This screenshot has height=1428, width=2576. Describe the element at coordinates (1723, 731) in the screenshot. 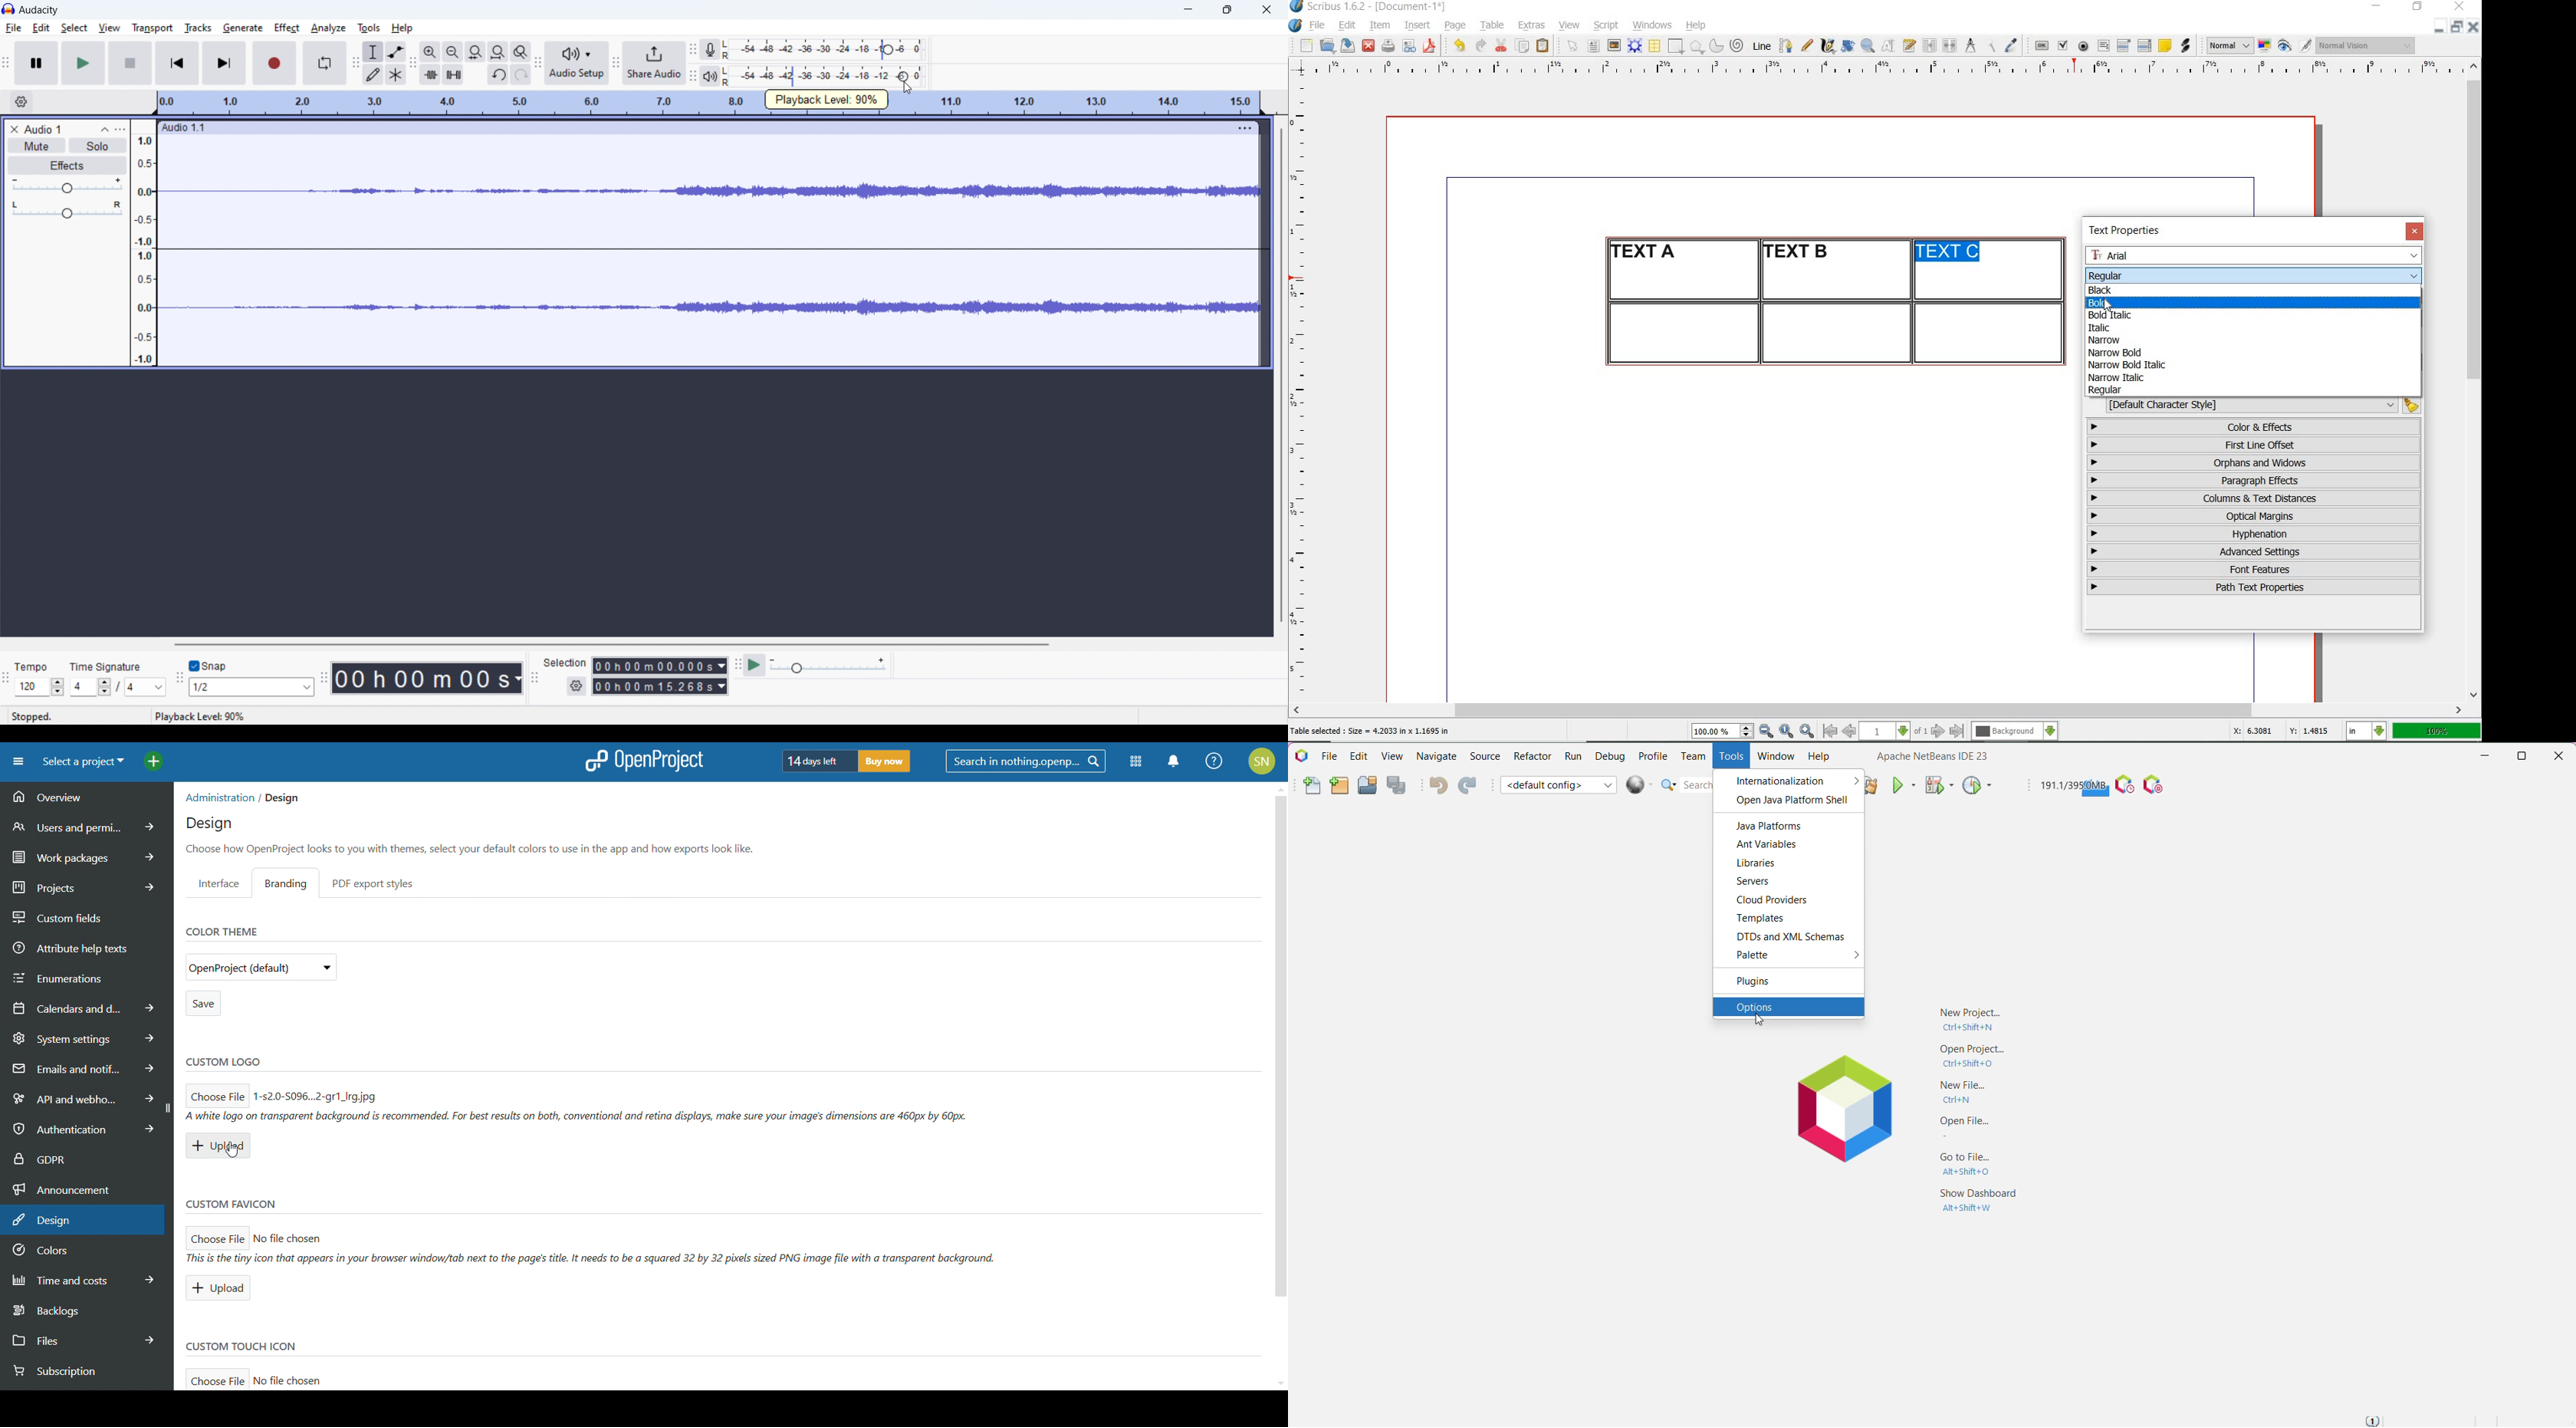

I see `select current zoom level` at that location.